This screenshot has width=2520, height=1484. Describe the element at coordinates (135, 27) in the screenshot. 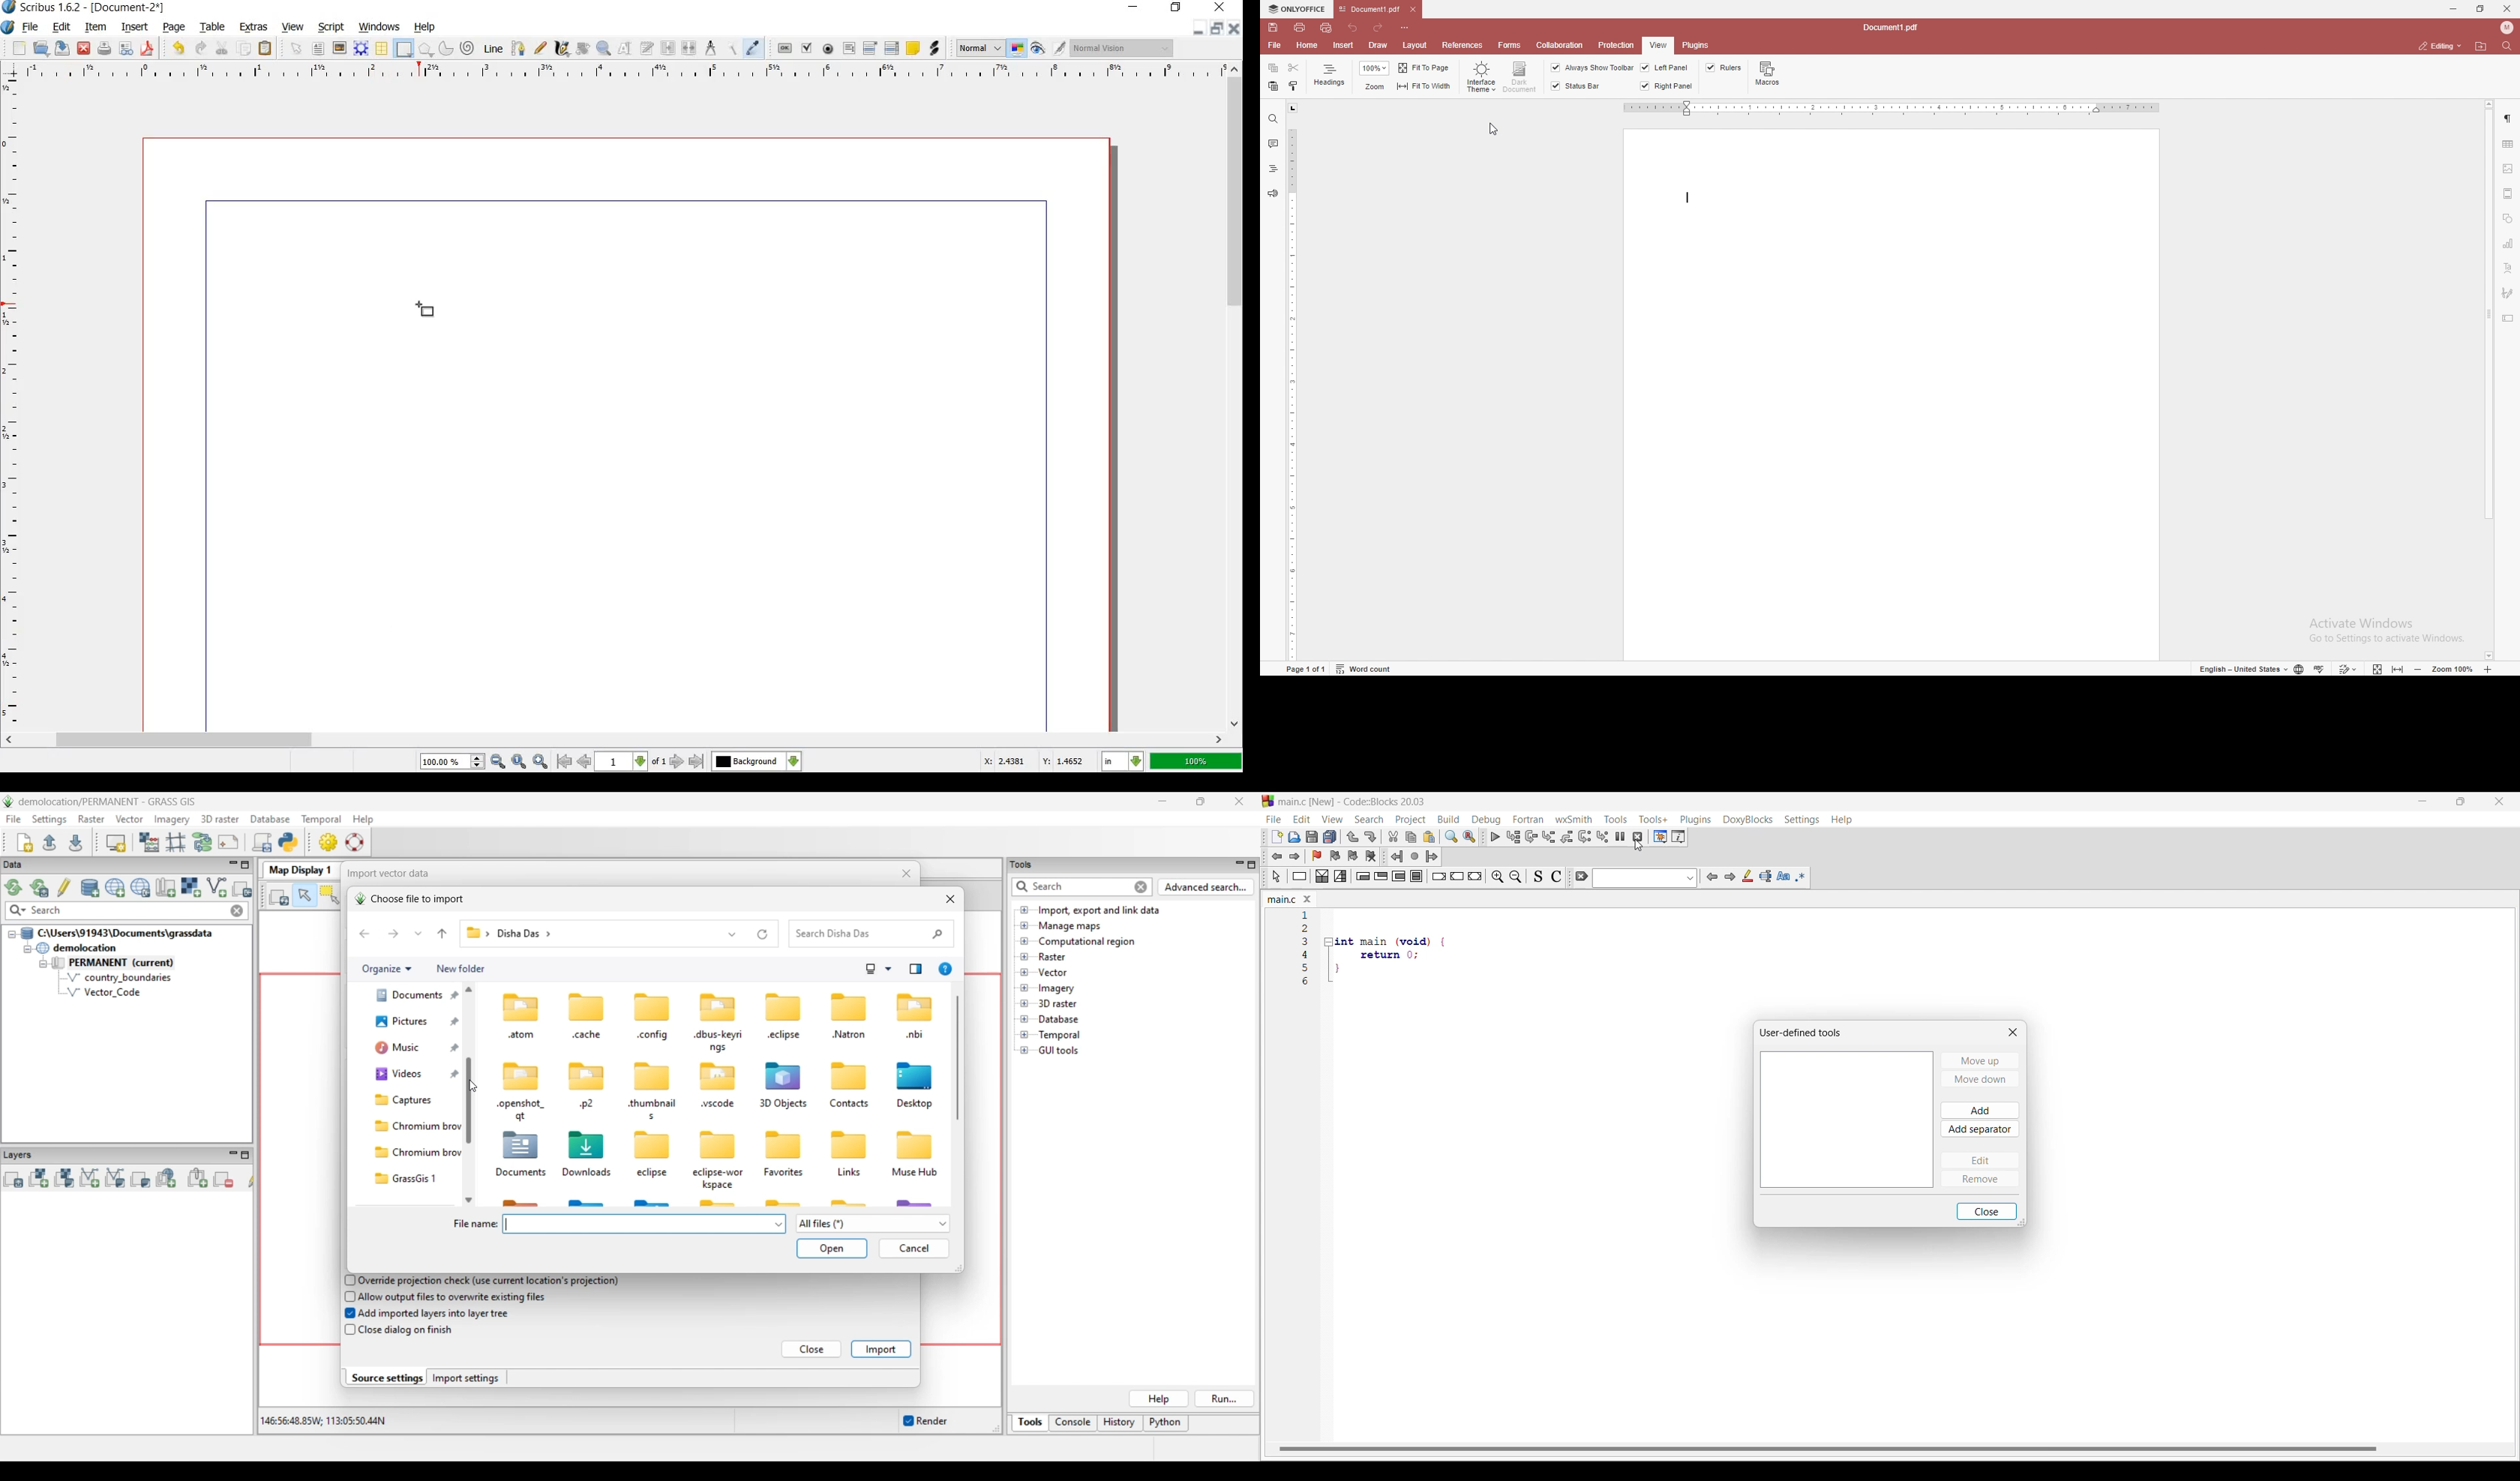

I see `INSERT` at that location.